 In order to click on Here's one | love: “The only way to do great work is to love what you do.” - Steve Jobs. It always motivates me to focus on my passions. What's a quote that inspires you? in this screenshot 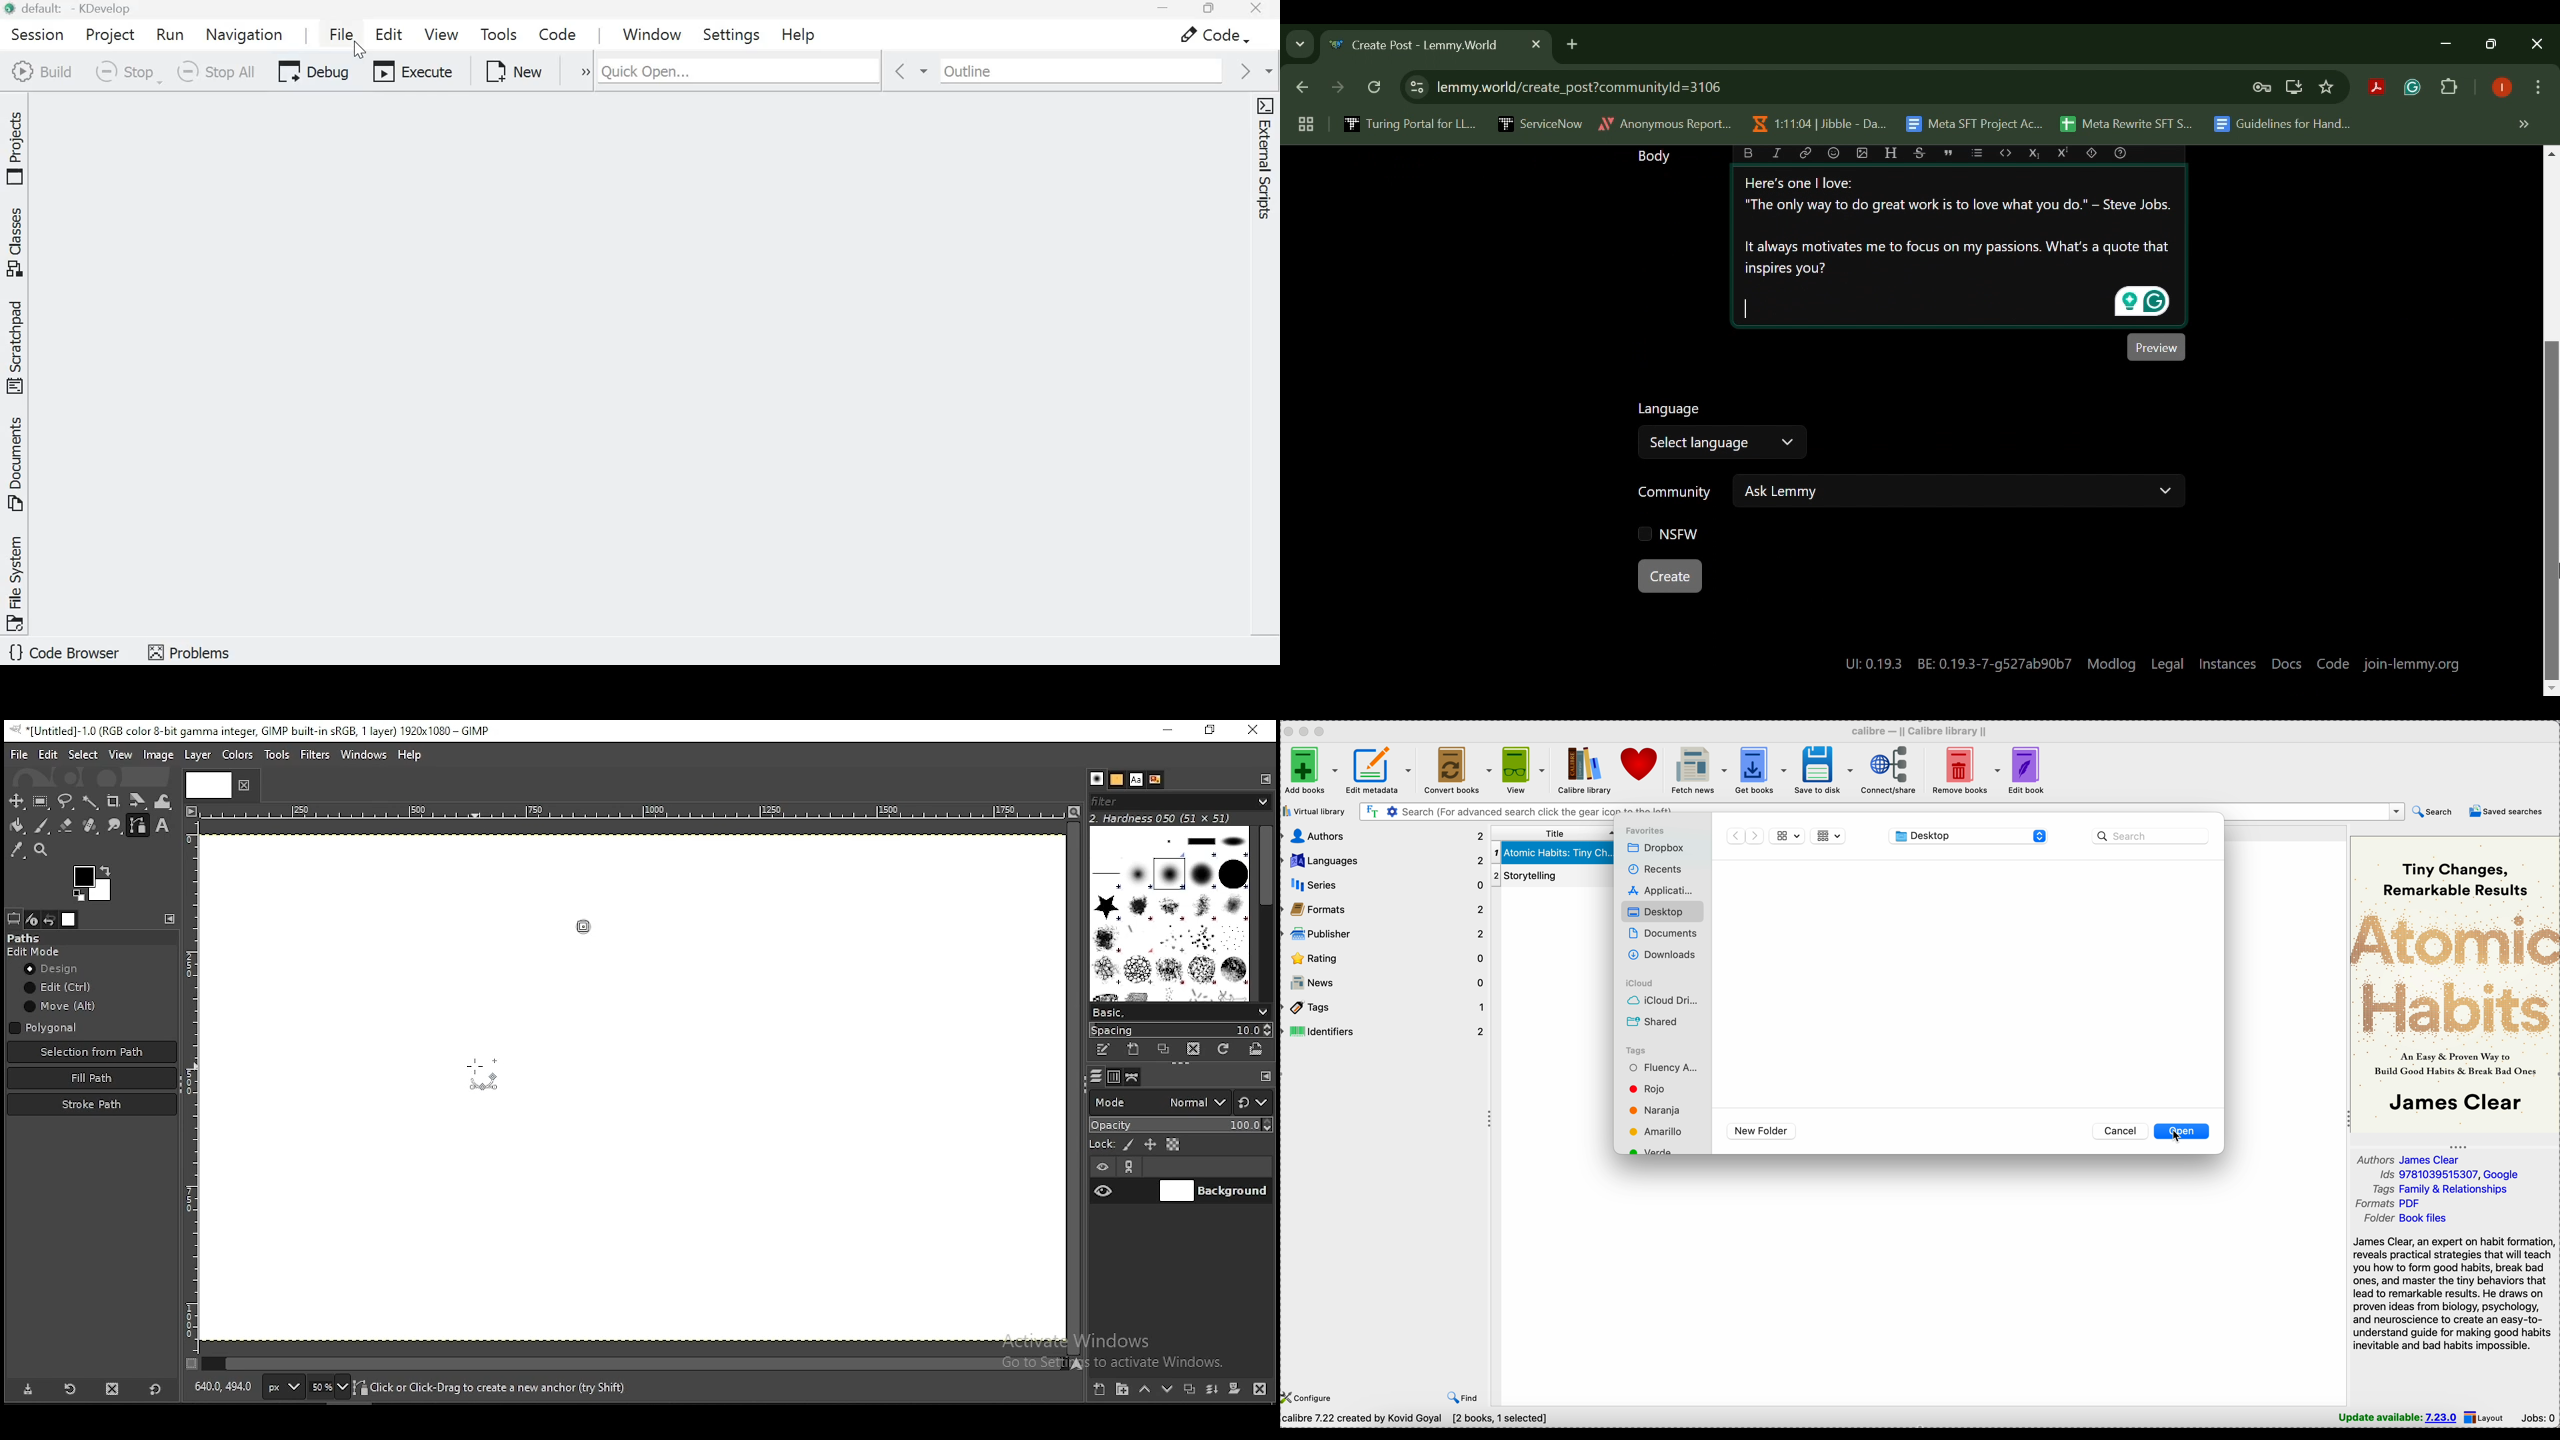, I will do `click(1962, 247)`.